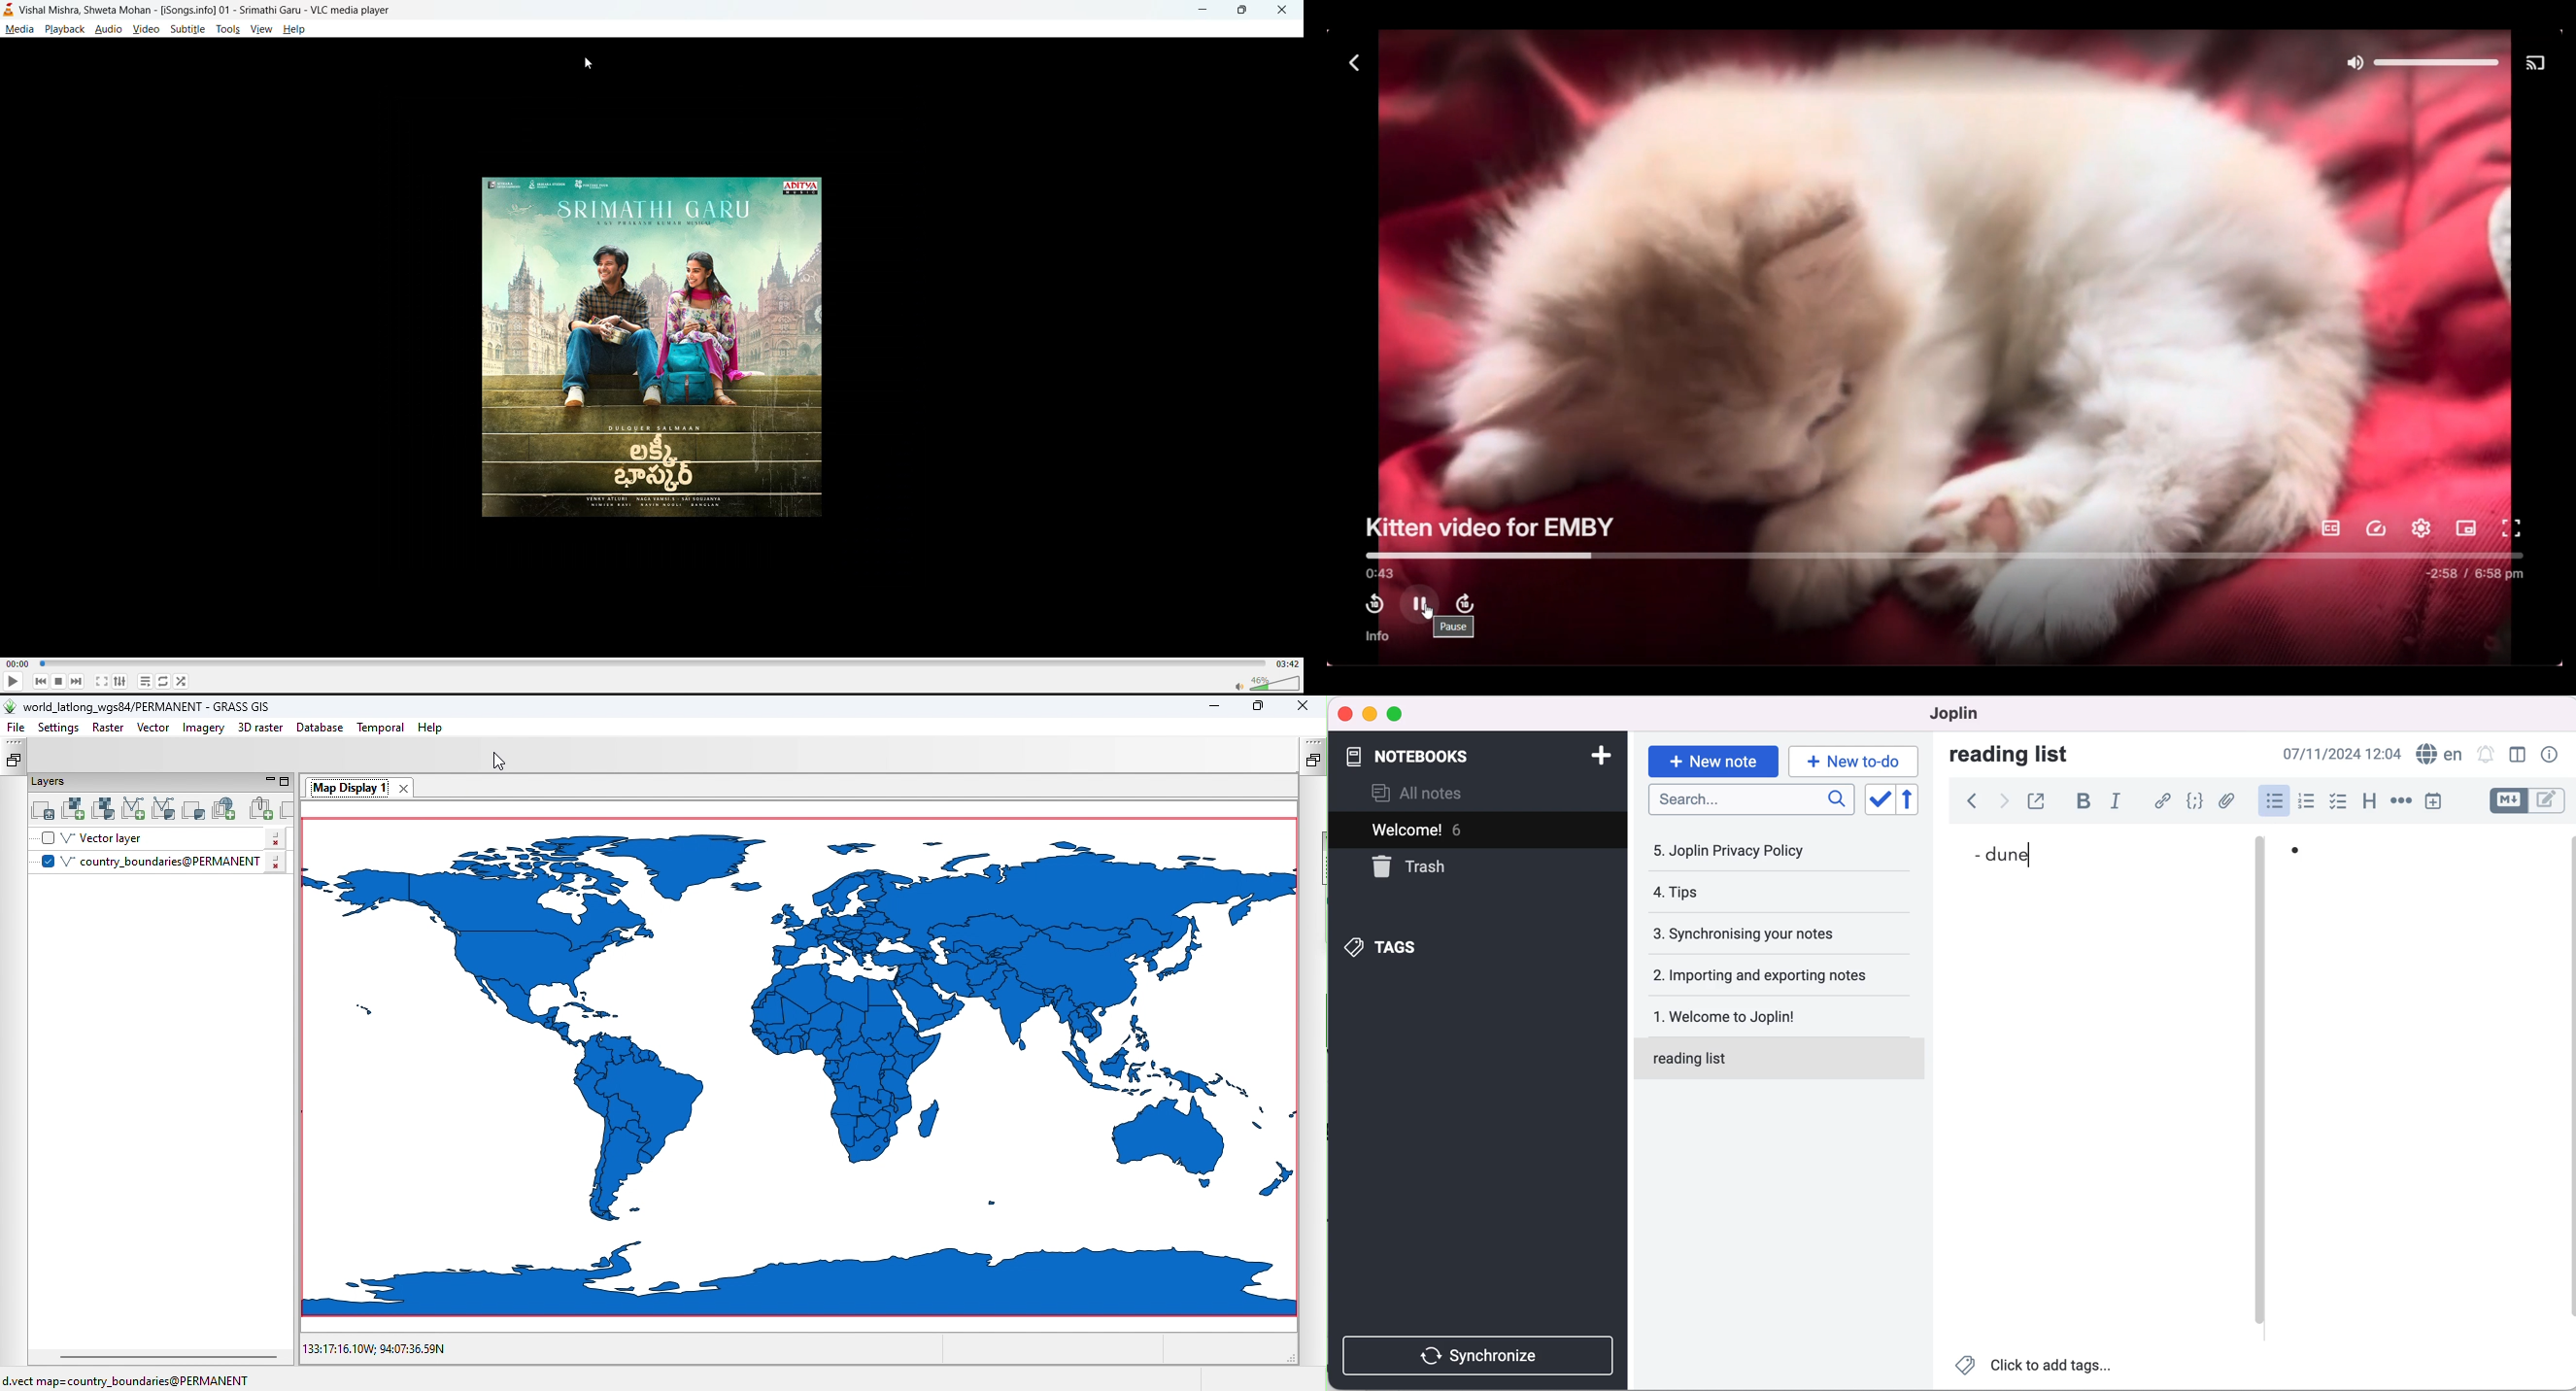 The height and width of the screenshot is (1400, 2576). Describe the element at coordinates (1880, 801) in the screenshot. I see `toggle sort order field` at that location.